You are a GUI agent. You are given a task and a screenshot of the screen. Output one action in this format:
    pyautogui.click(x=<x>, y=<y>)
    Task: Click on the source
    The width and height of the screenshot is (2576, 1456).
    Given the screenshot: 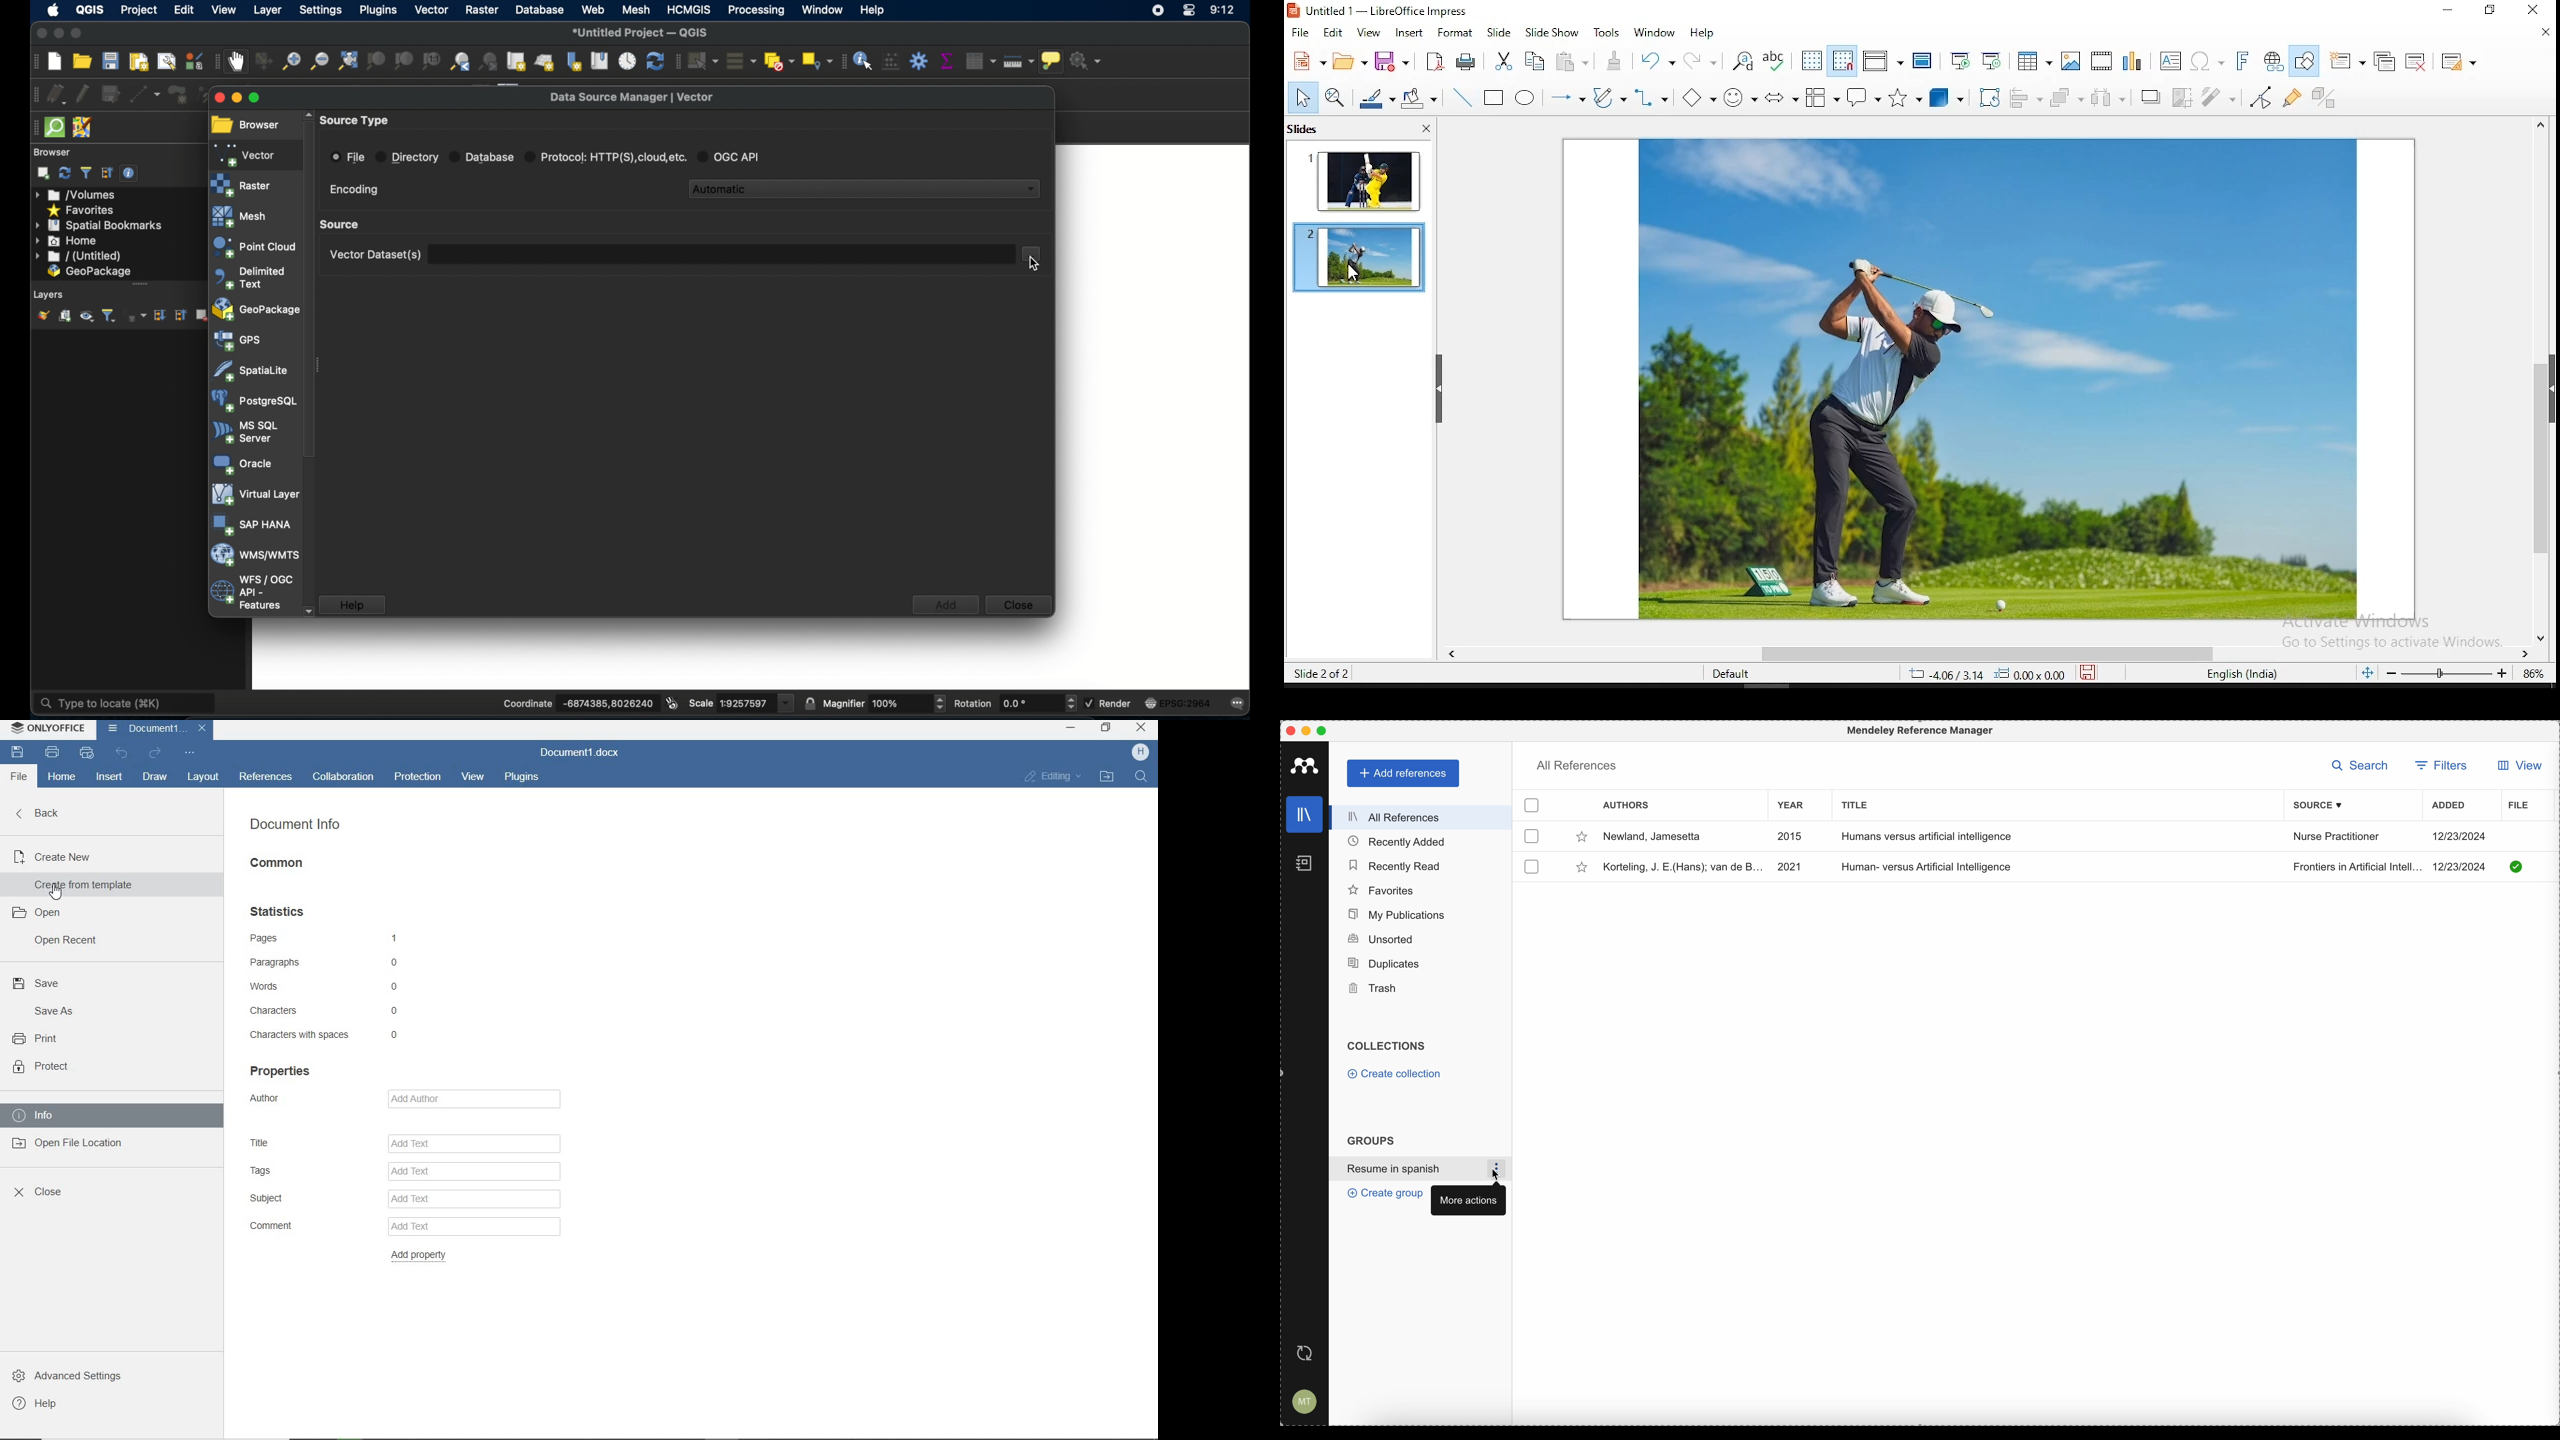 What is the action you would take?
    pyautogui.click(x=2319, y=805)
    